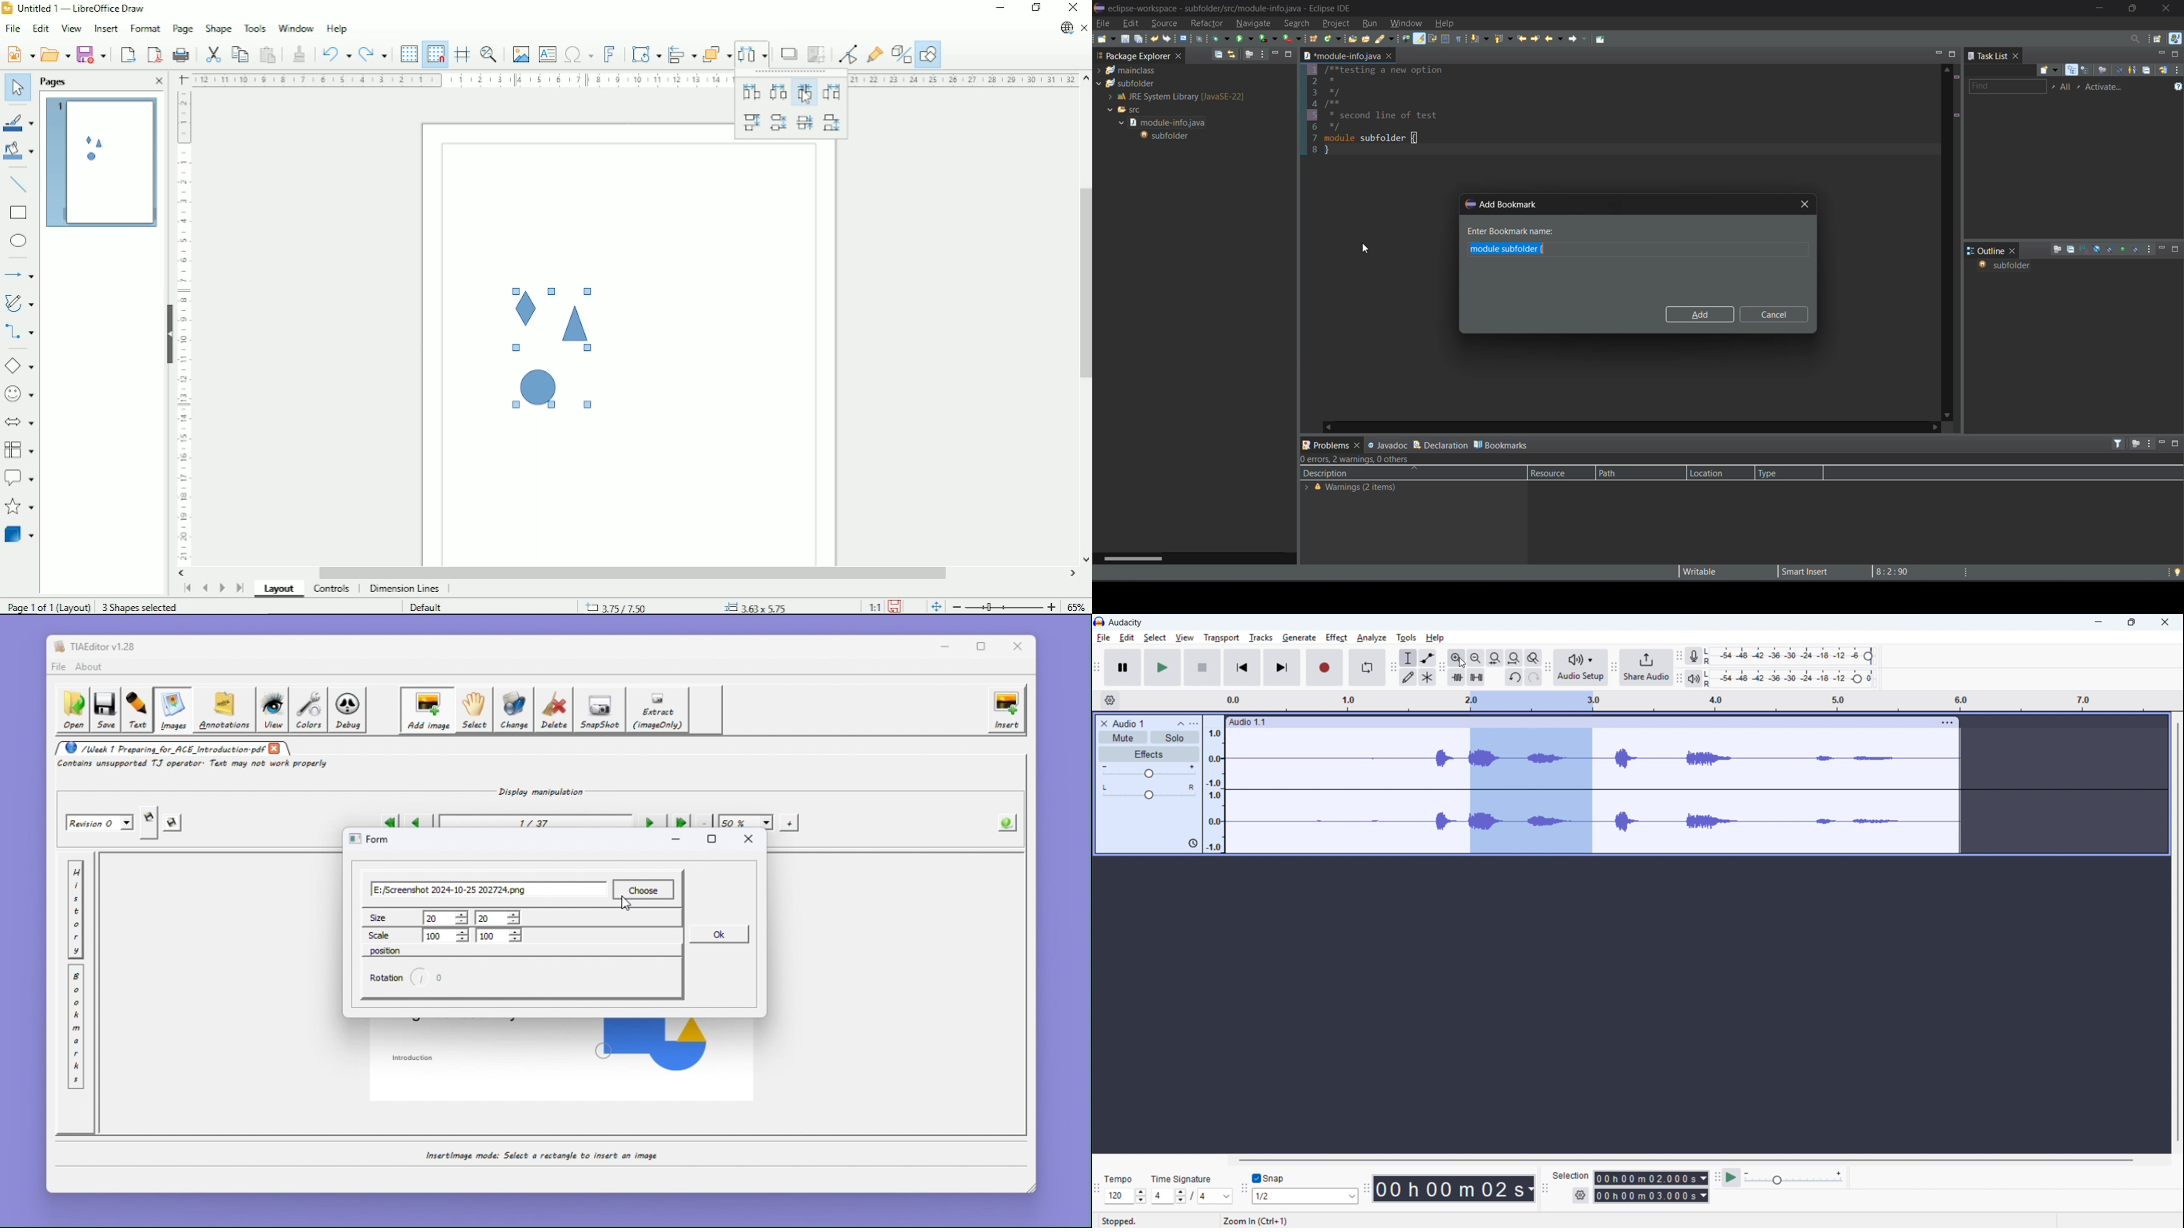 The height and width of the screenshot is (1232, 2184). Describe the element at coordinates (144, 27) in the screenshot. I see `Format` at that location.